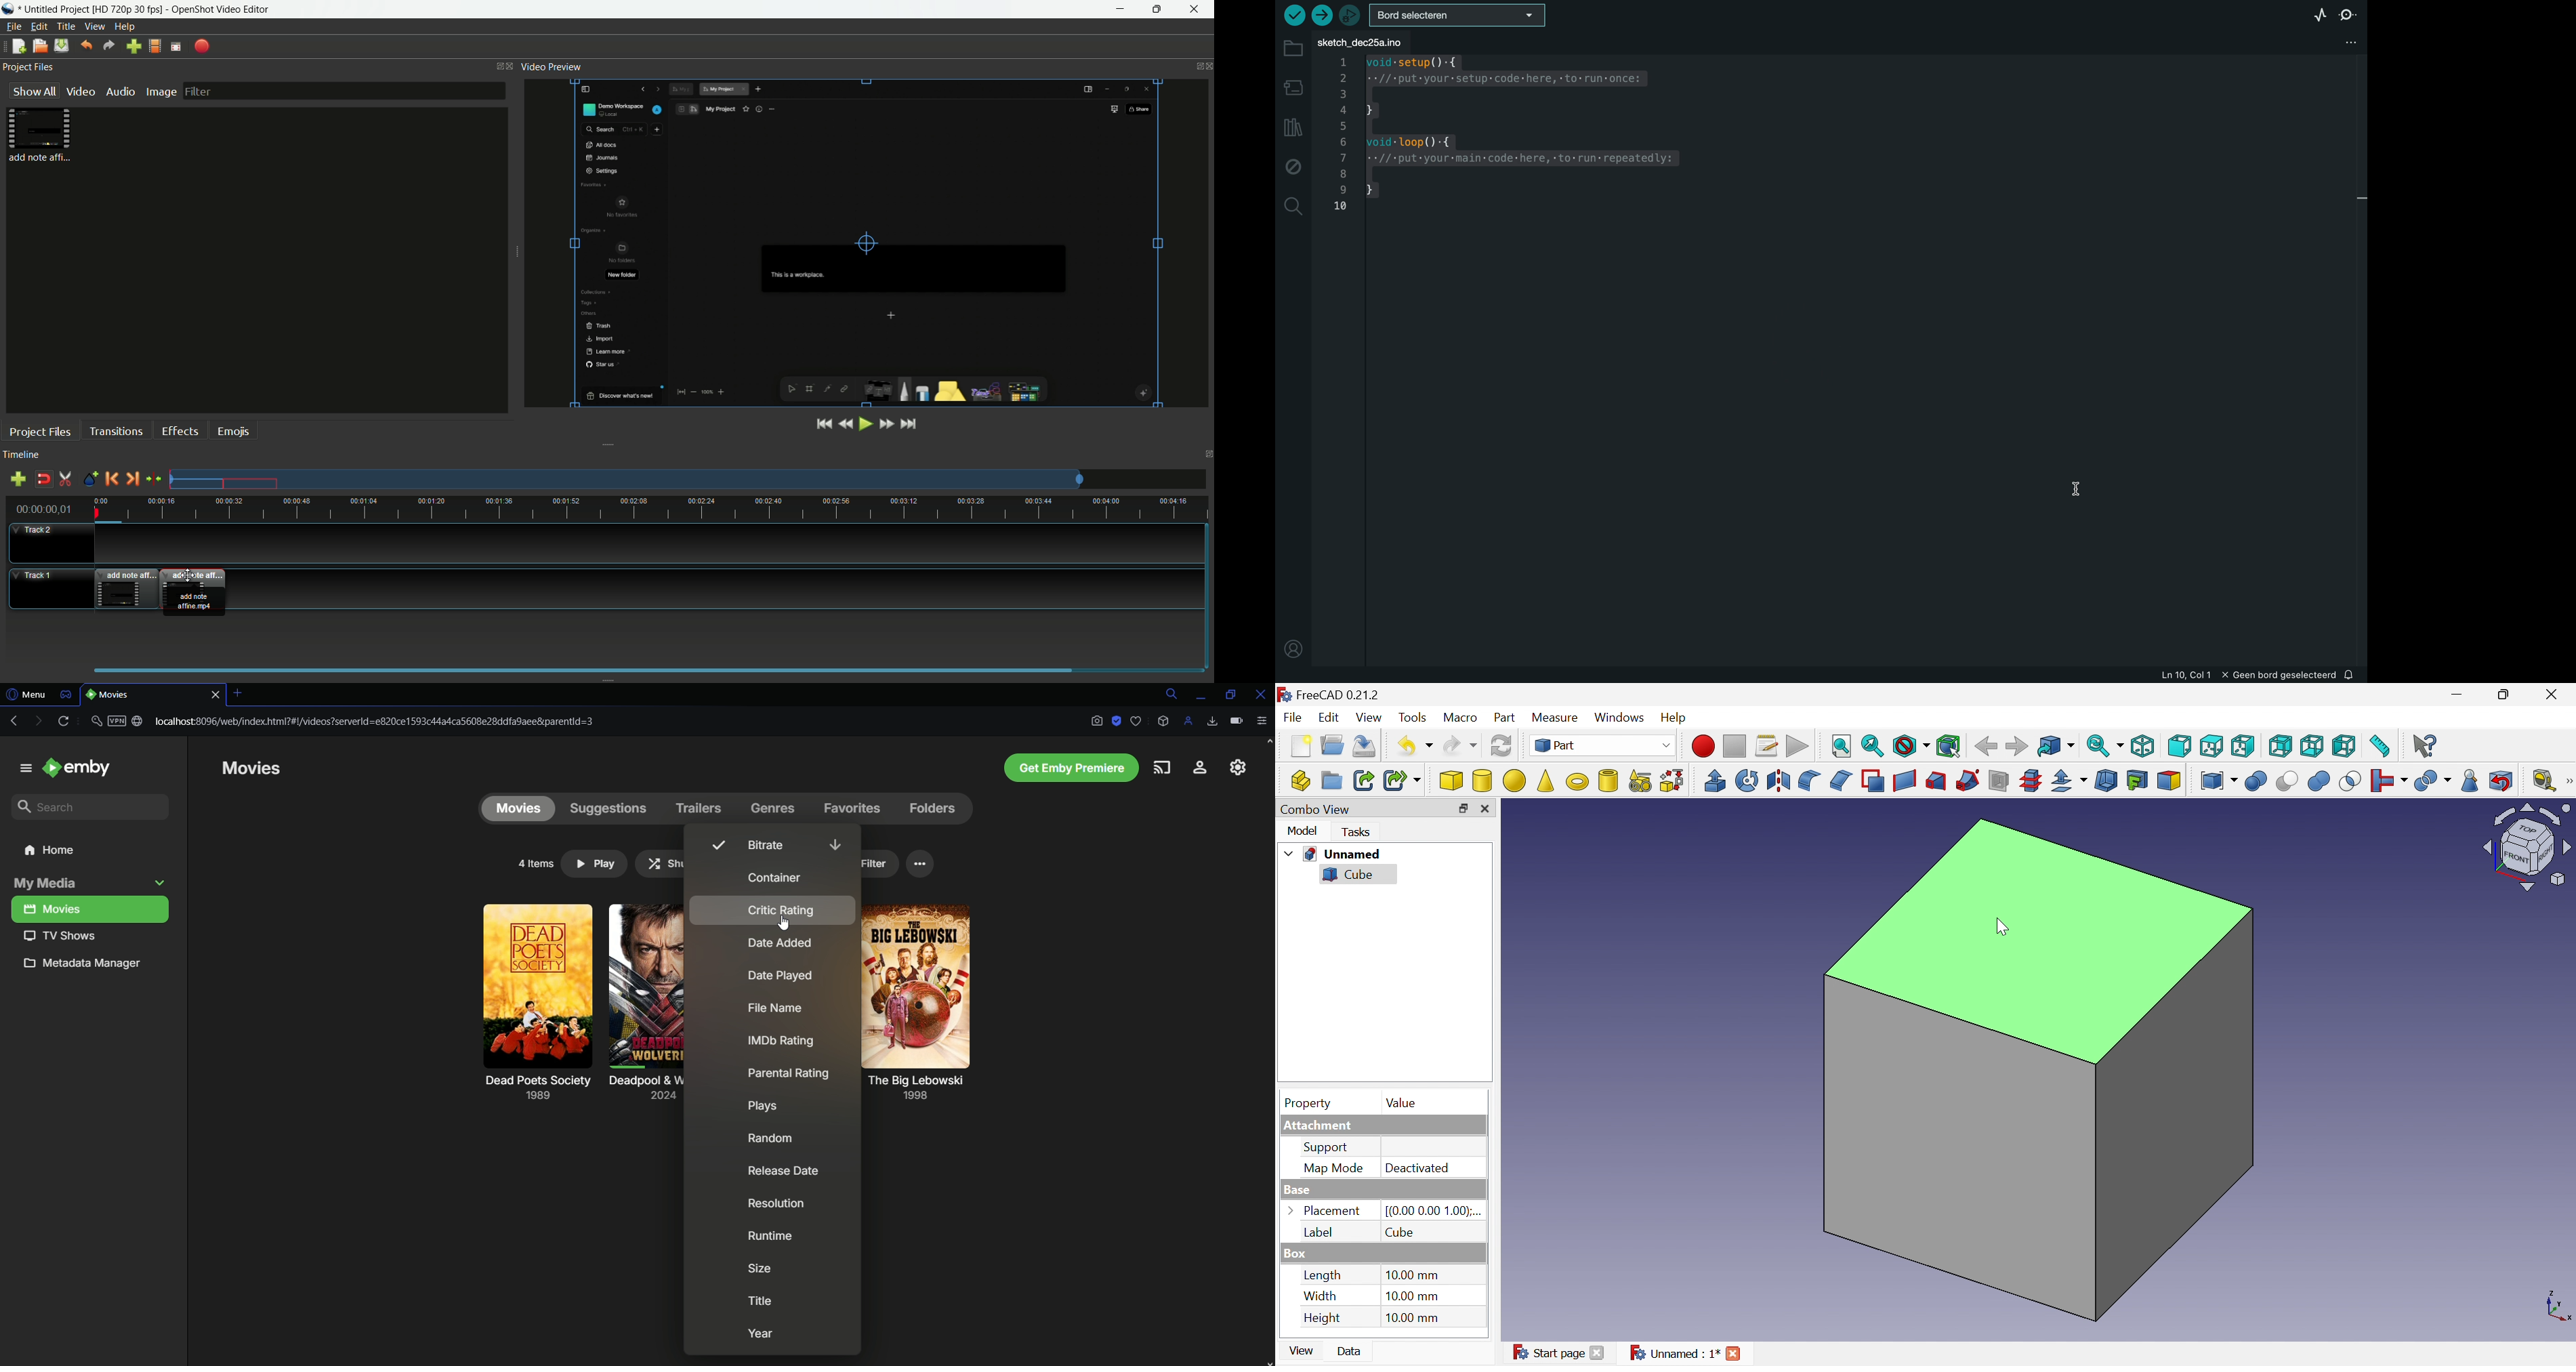 The height and width of the screenshot is (1372, 2576). What do you see at coordinates (1548, 1353) in the screenshot?
I see `Start page` at bounding box center [1548, 1353].